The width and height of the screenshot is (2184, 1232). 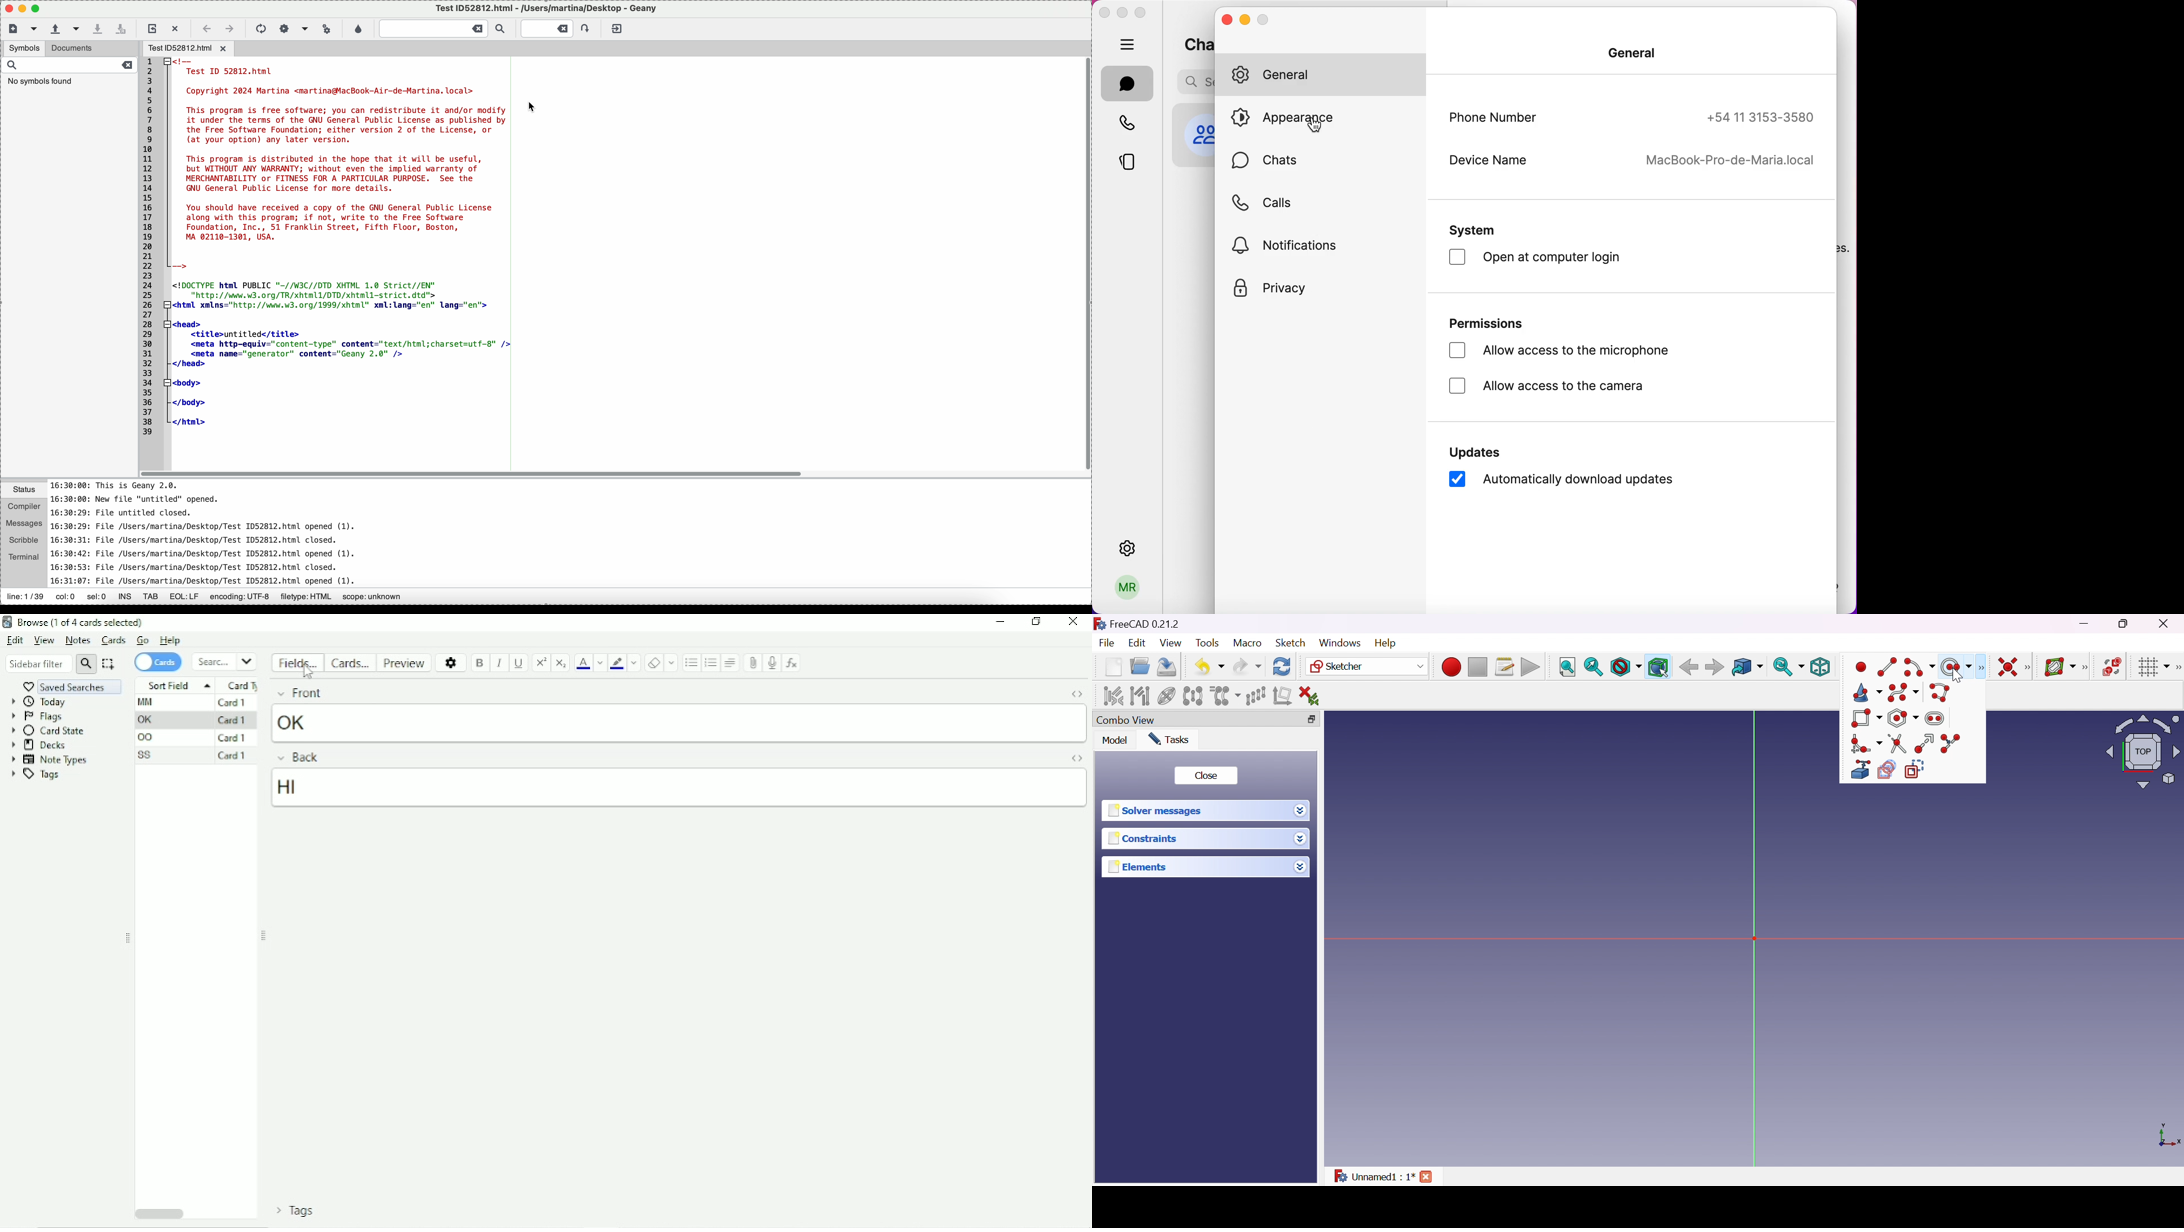 What do you see at coordinates (1640, 117) in the screenshot?
I see `phone number` at bounding box center [1640, 117].